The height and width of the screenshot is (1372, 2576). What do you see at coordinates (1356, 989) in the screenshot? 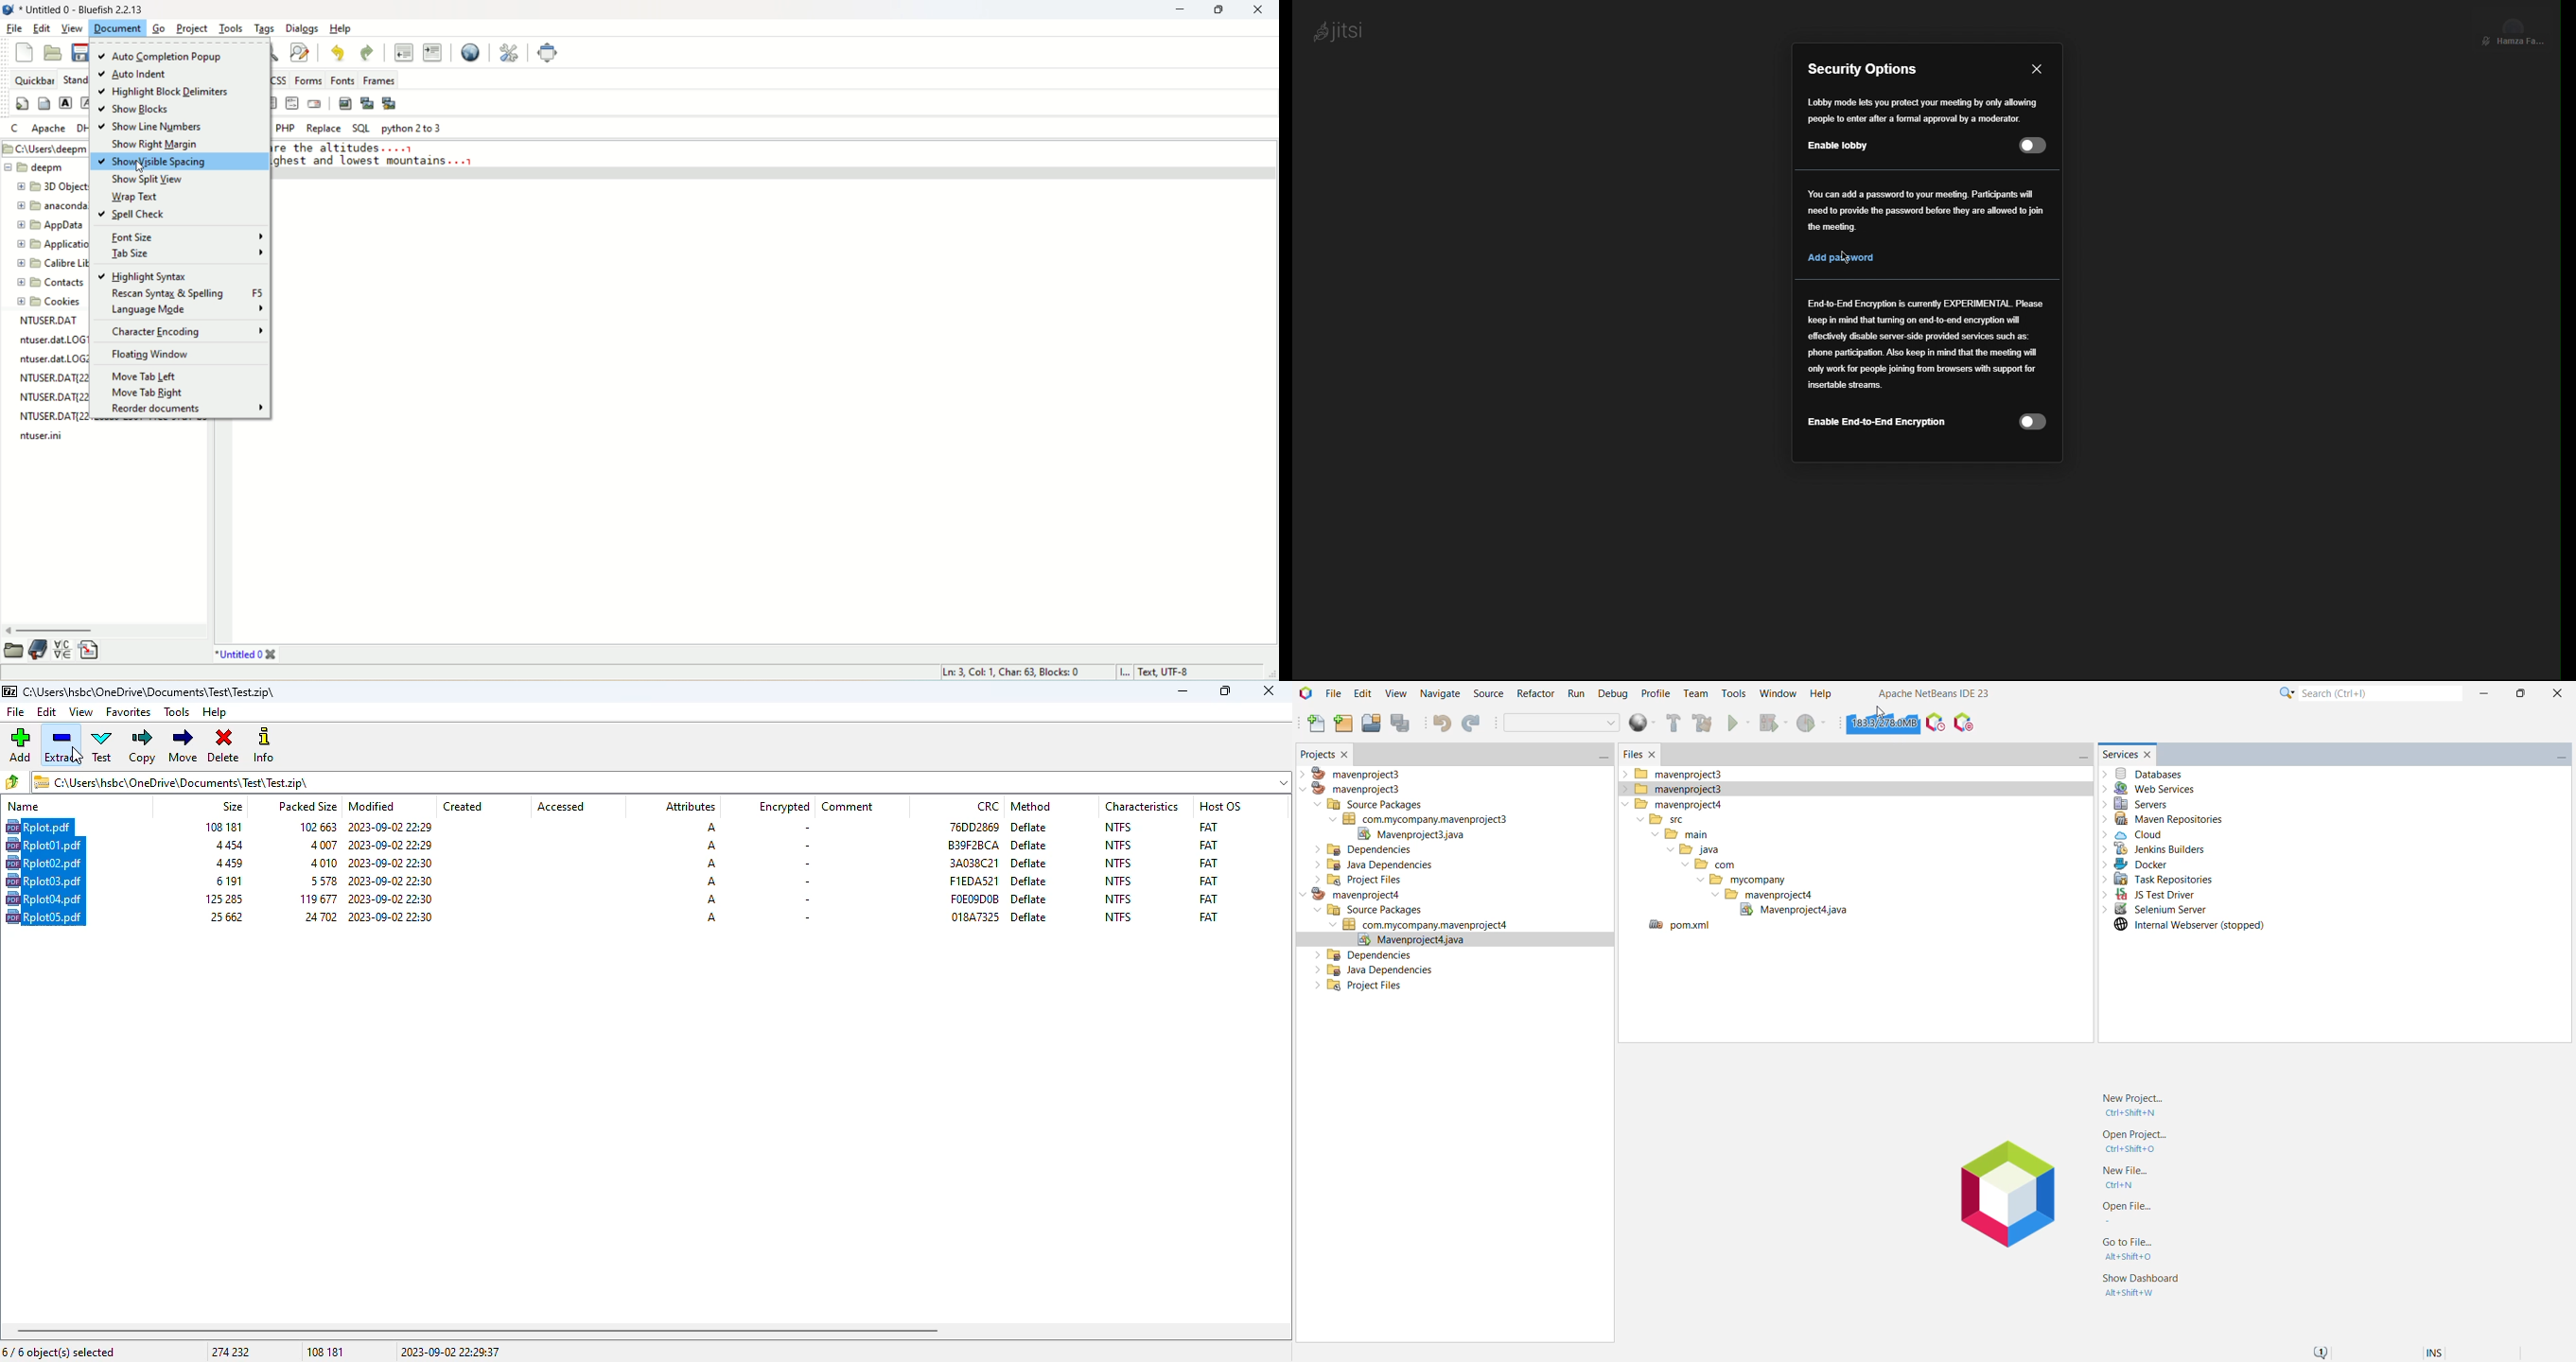
I see `Project Files` at bounding box center [1356, 989].